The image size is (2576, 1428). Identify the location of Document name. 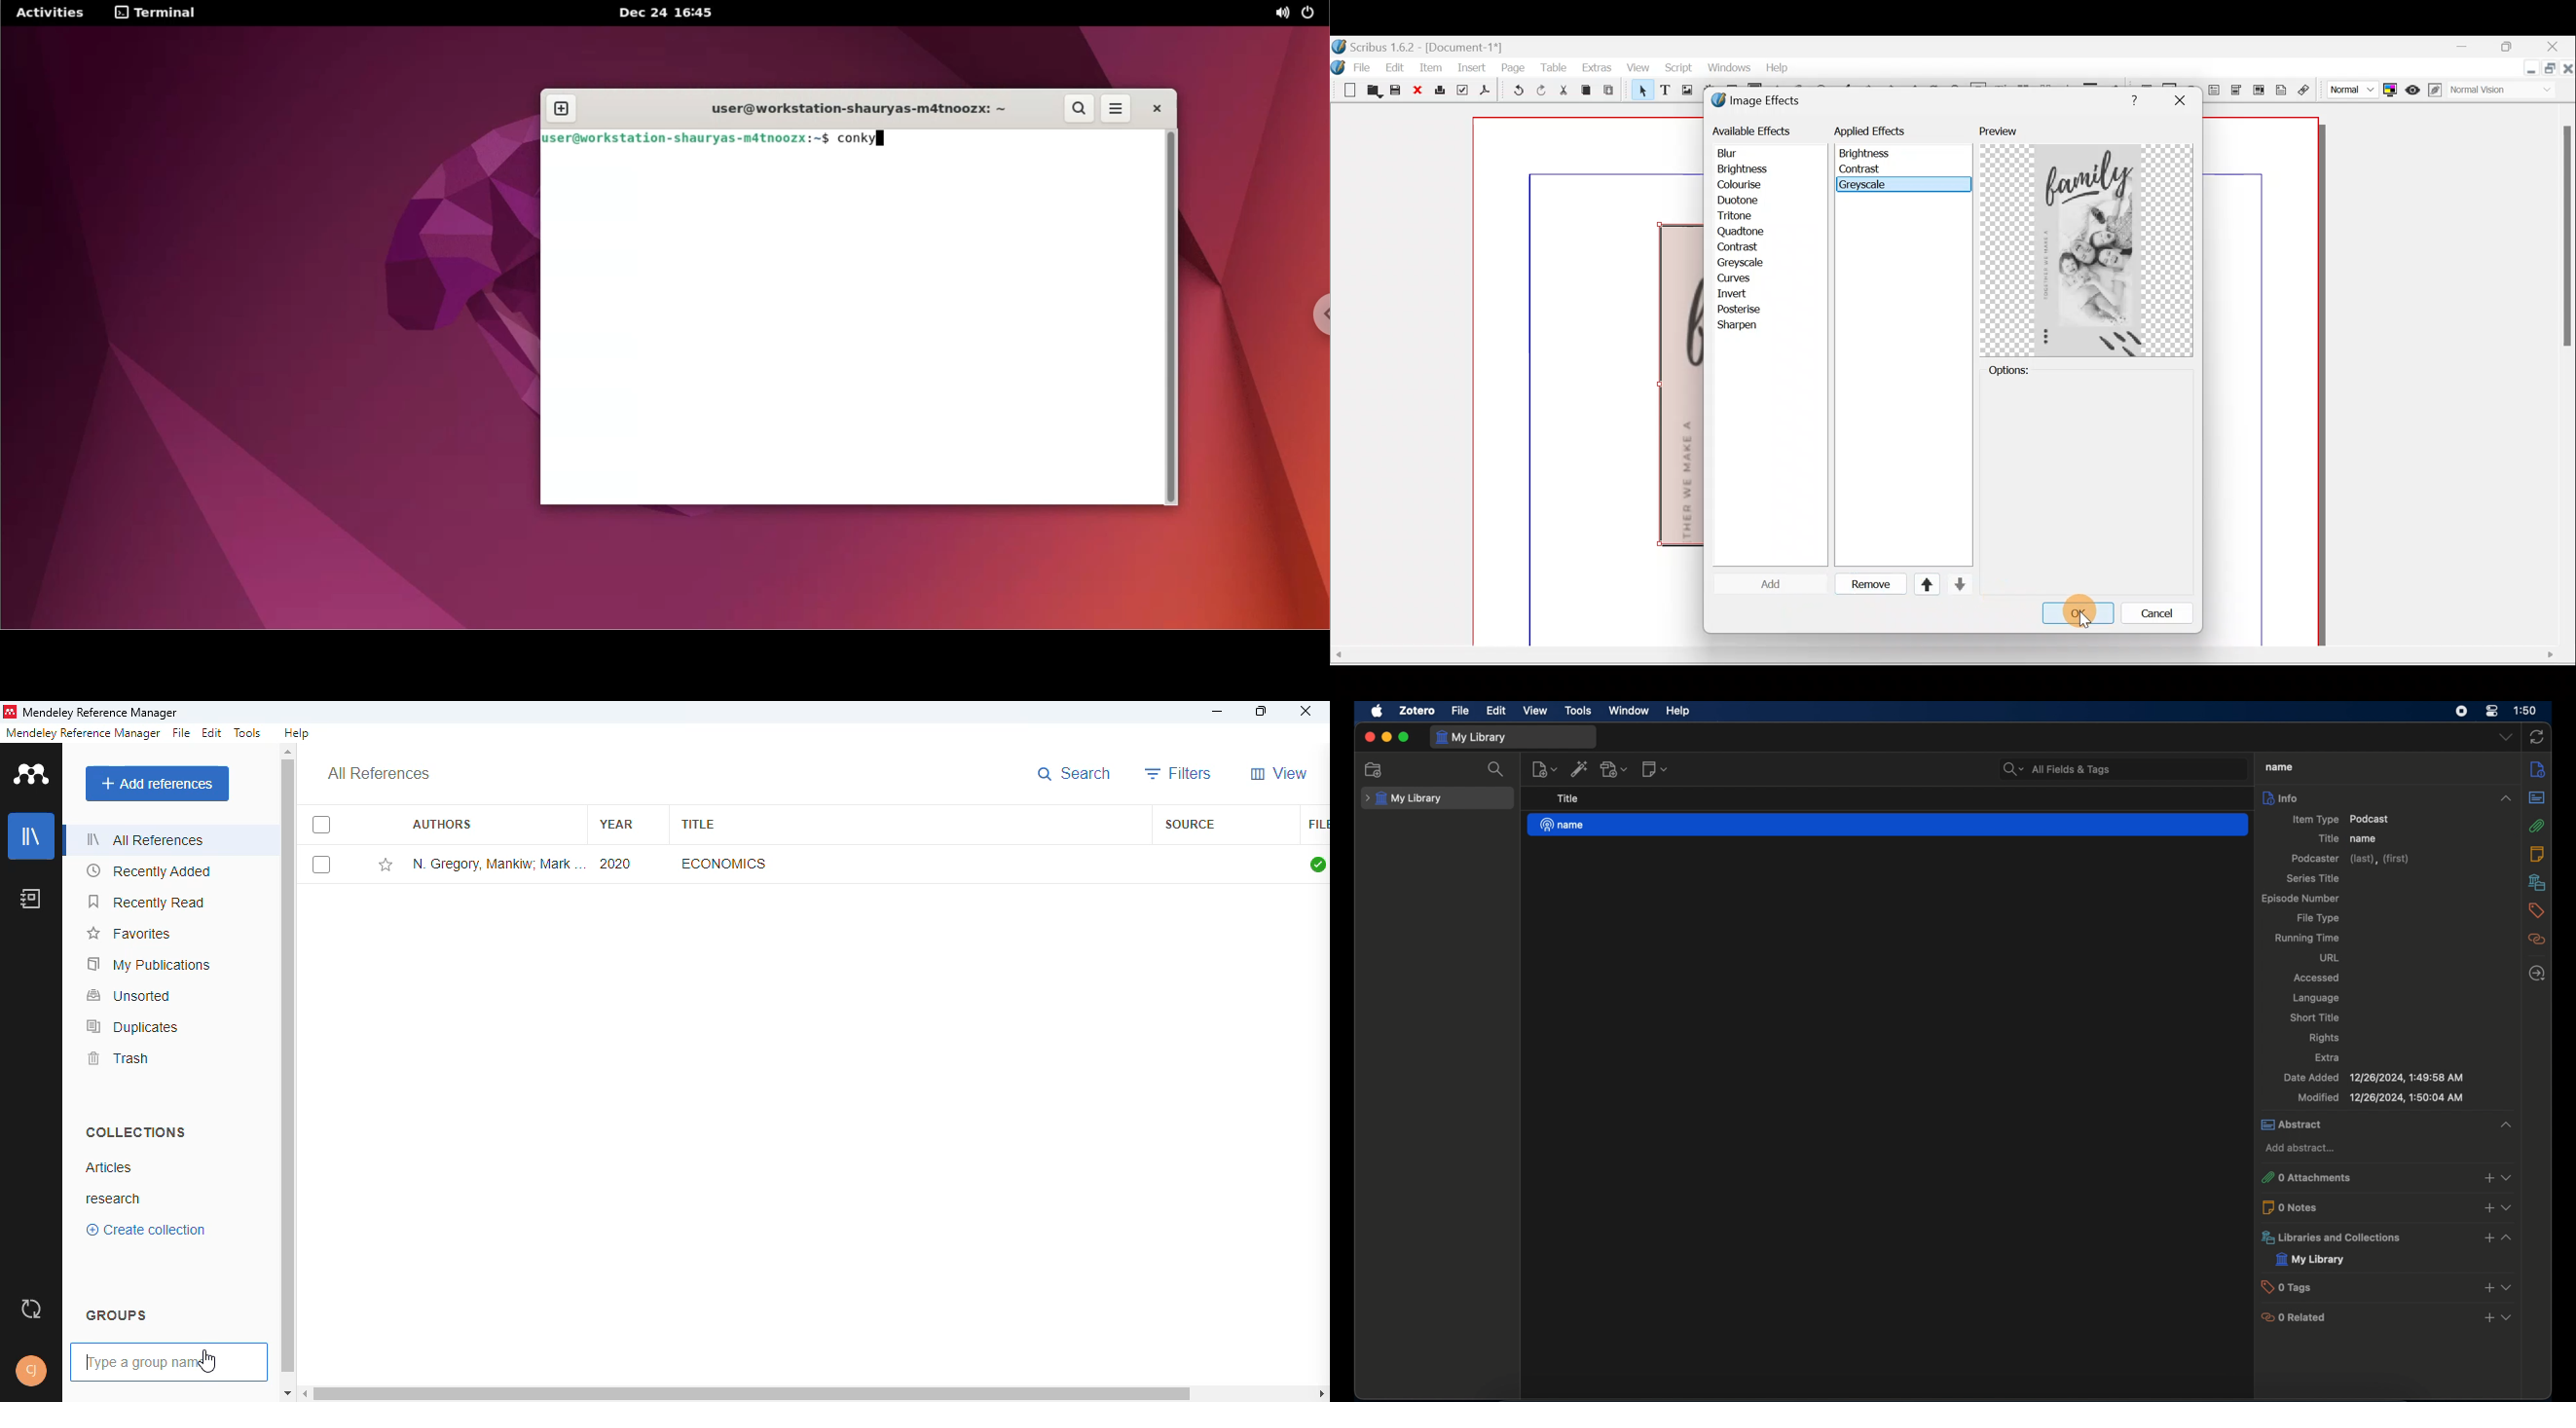
(1424, 43).